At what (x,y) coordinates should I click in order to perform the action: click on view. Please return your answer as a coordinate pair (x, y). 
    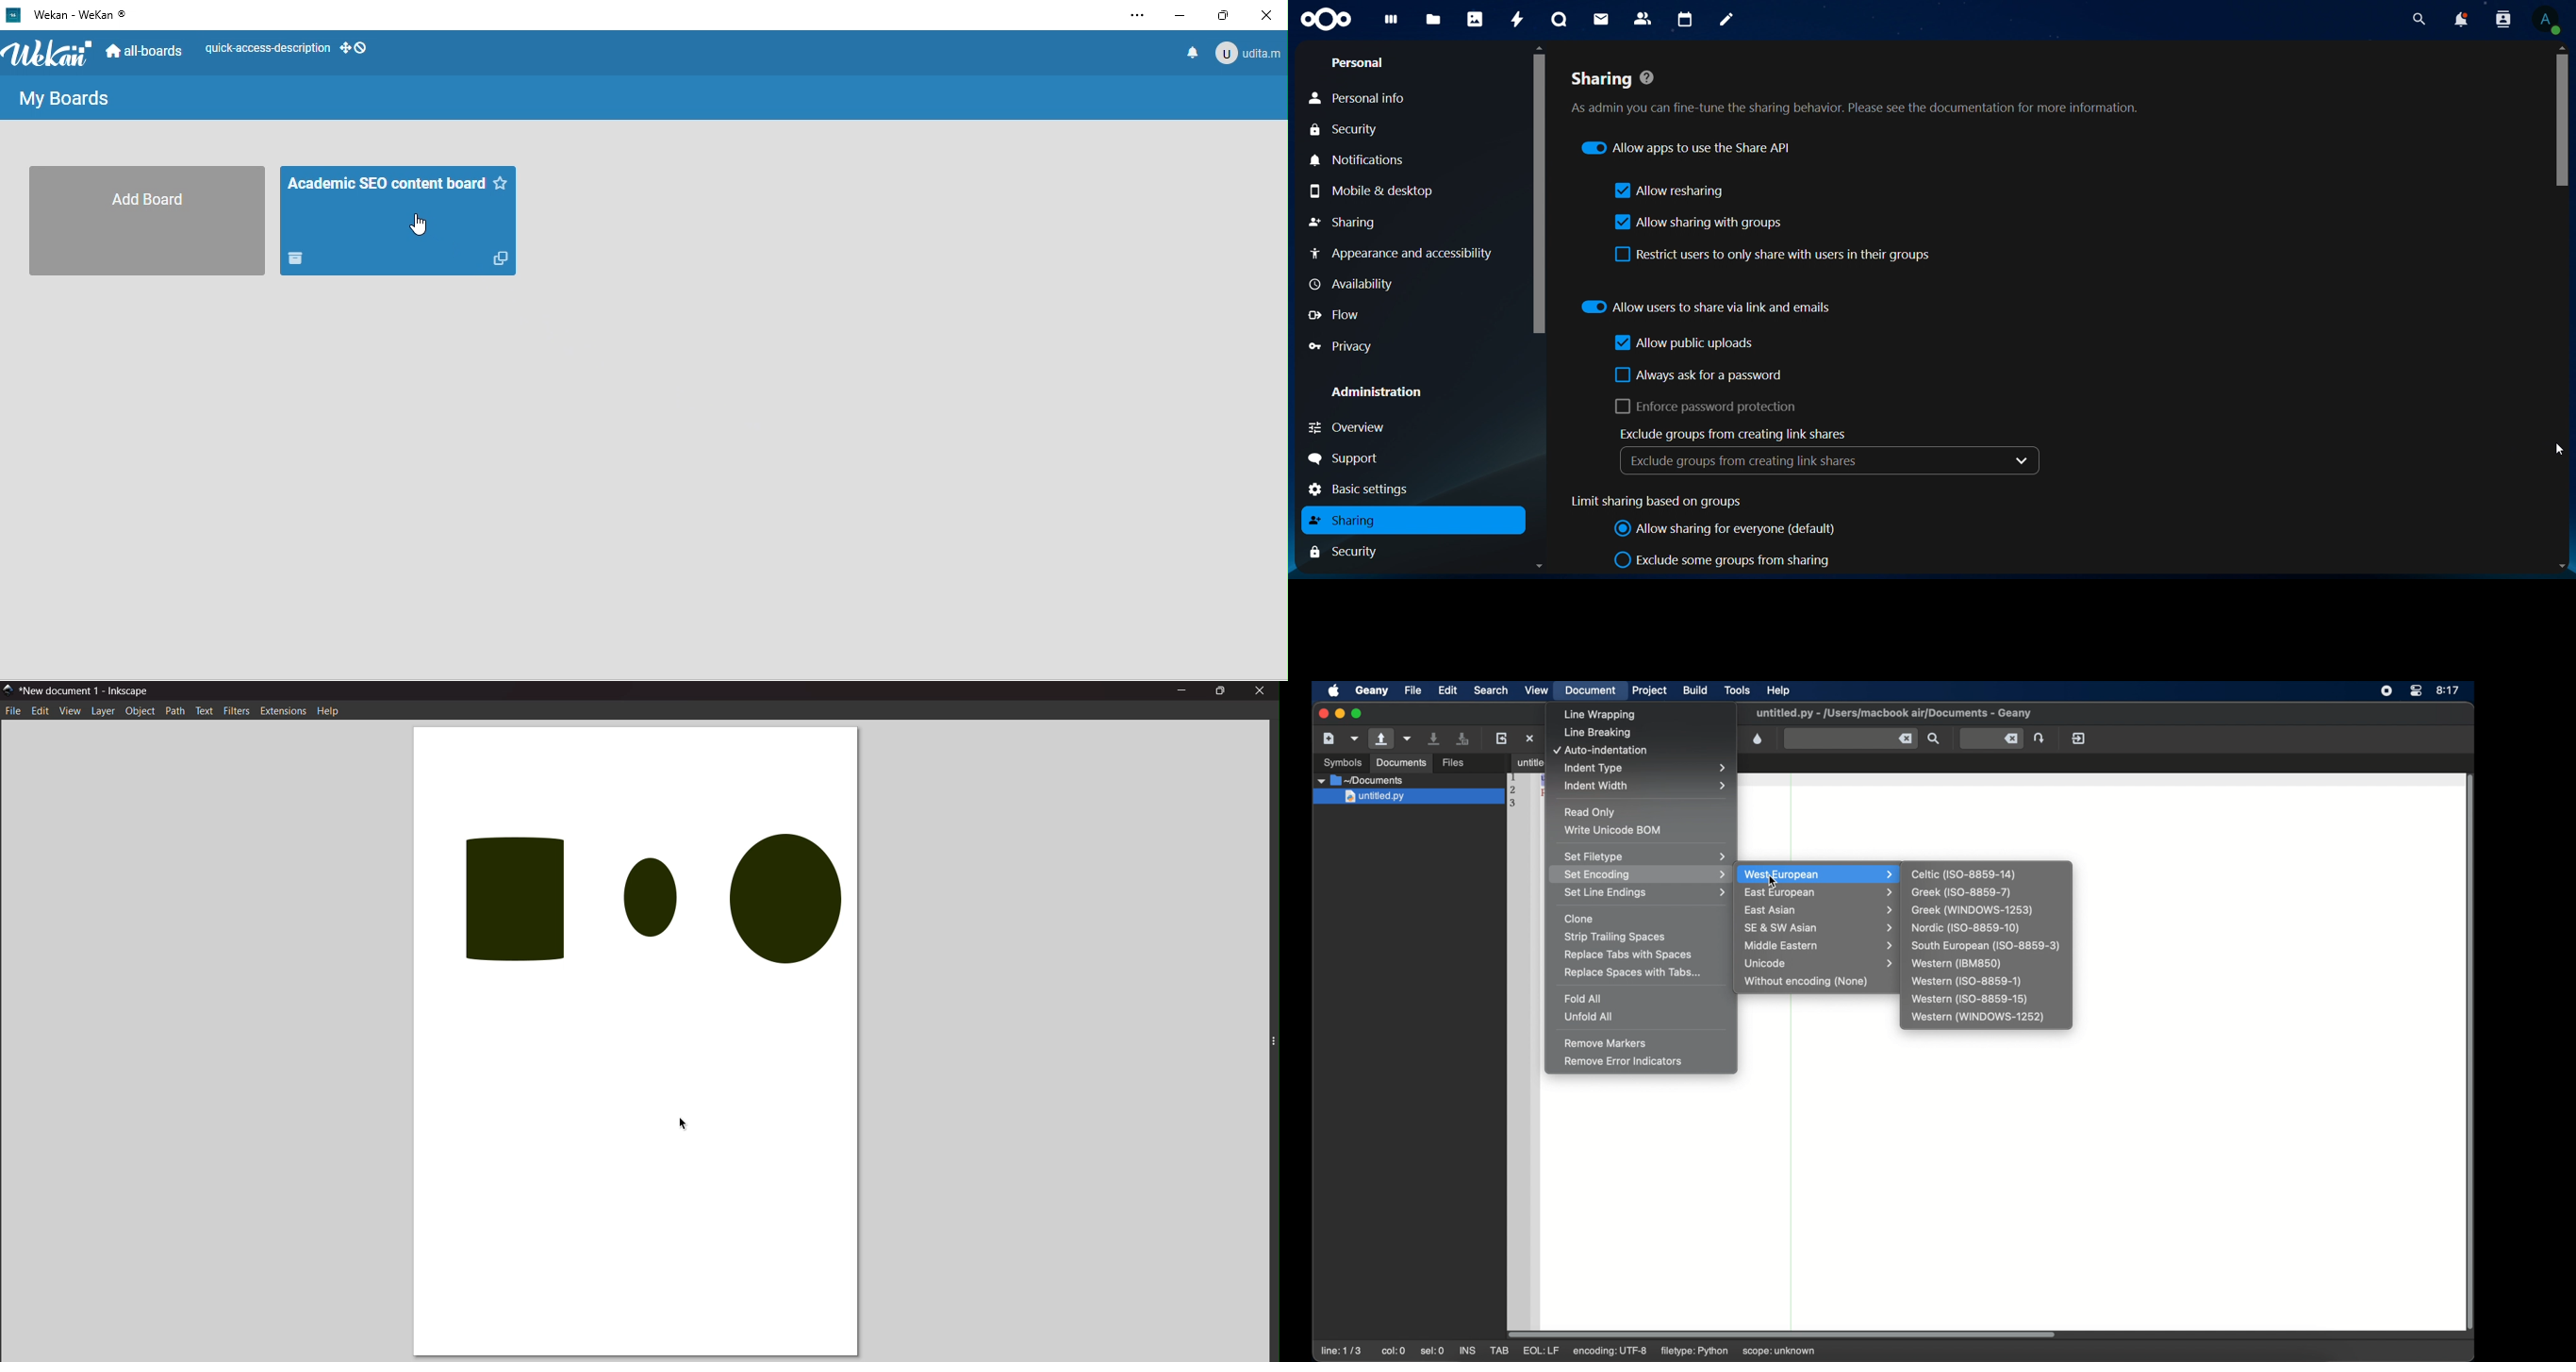
    Looking at the image, I should click on (1536, 690).